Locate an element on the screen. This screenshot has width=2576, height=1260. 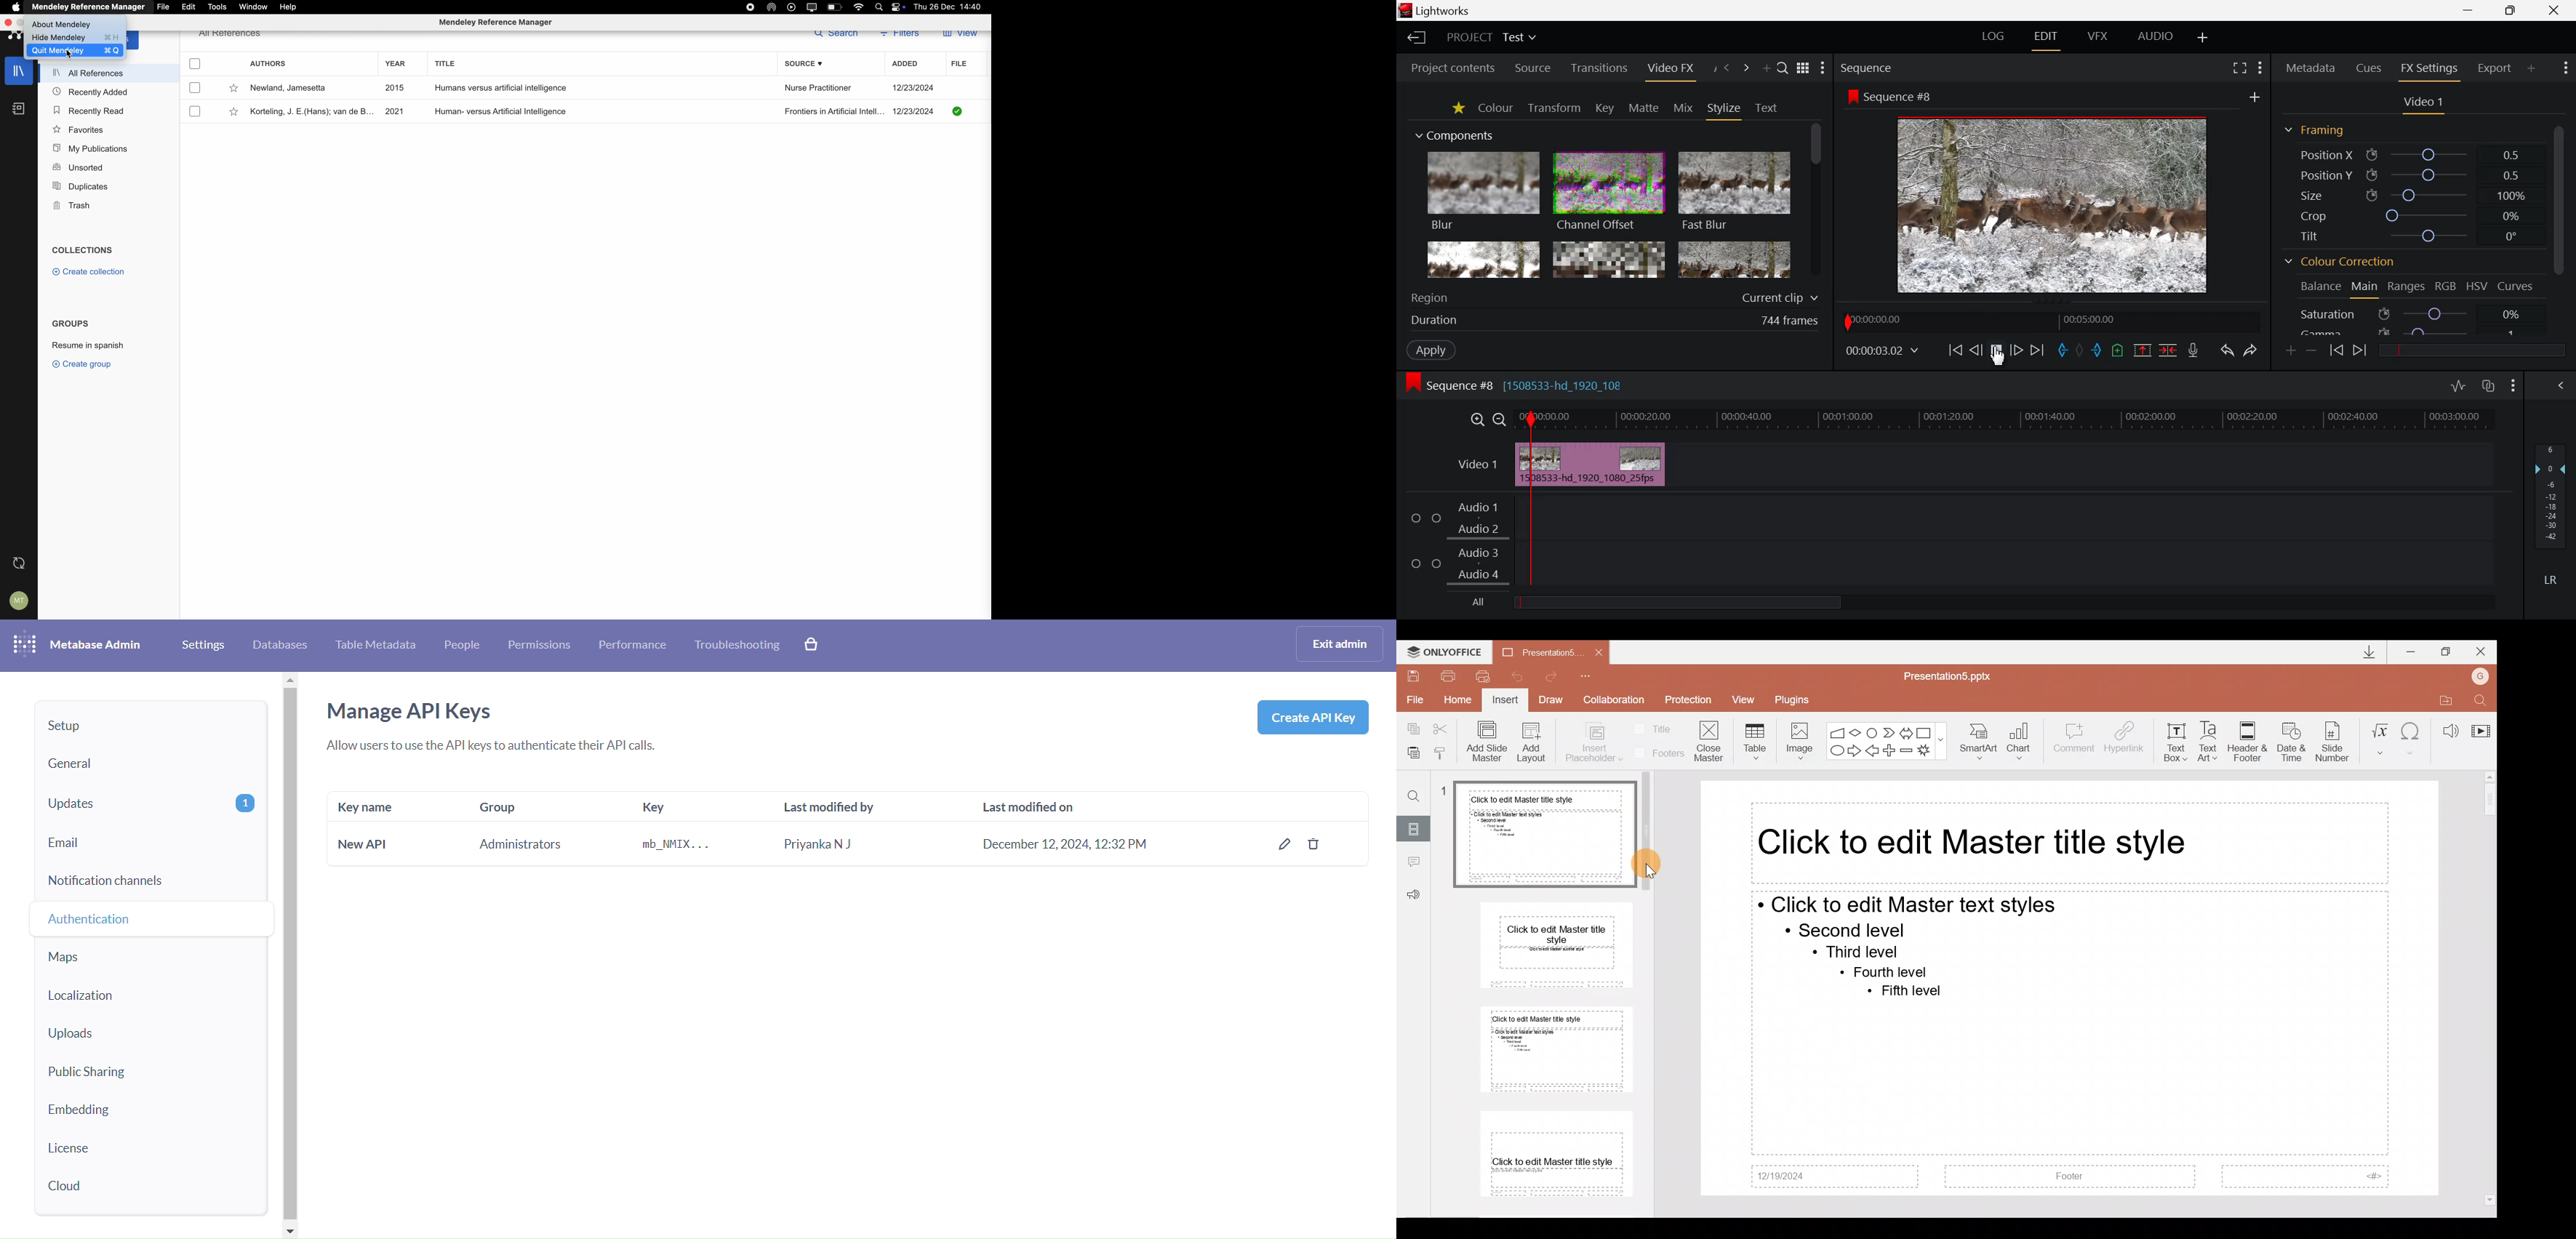
Previous Panel is located at coordinates (1727, 68).